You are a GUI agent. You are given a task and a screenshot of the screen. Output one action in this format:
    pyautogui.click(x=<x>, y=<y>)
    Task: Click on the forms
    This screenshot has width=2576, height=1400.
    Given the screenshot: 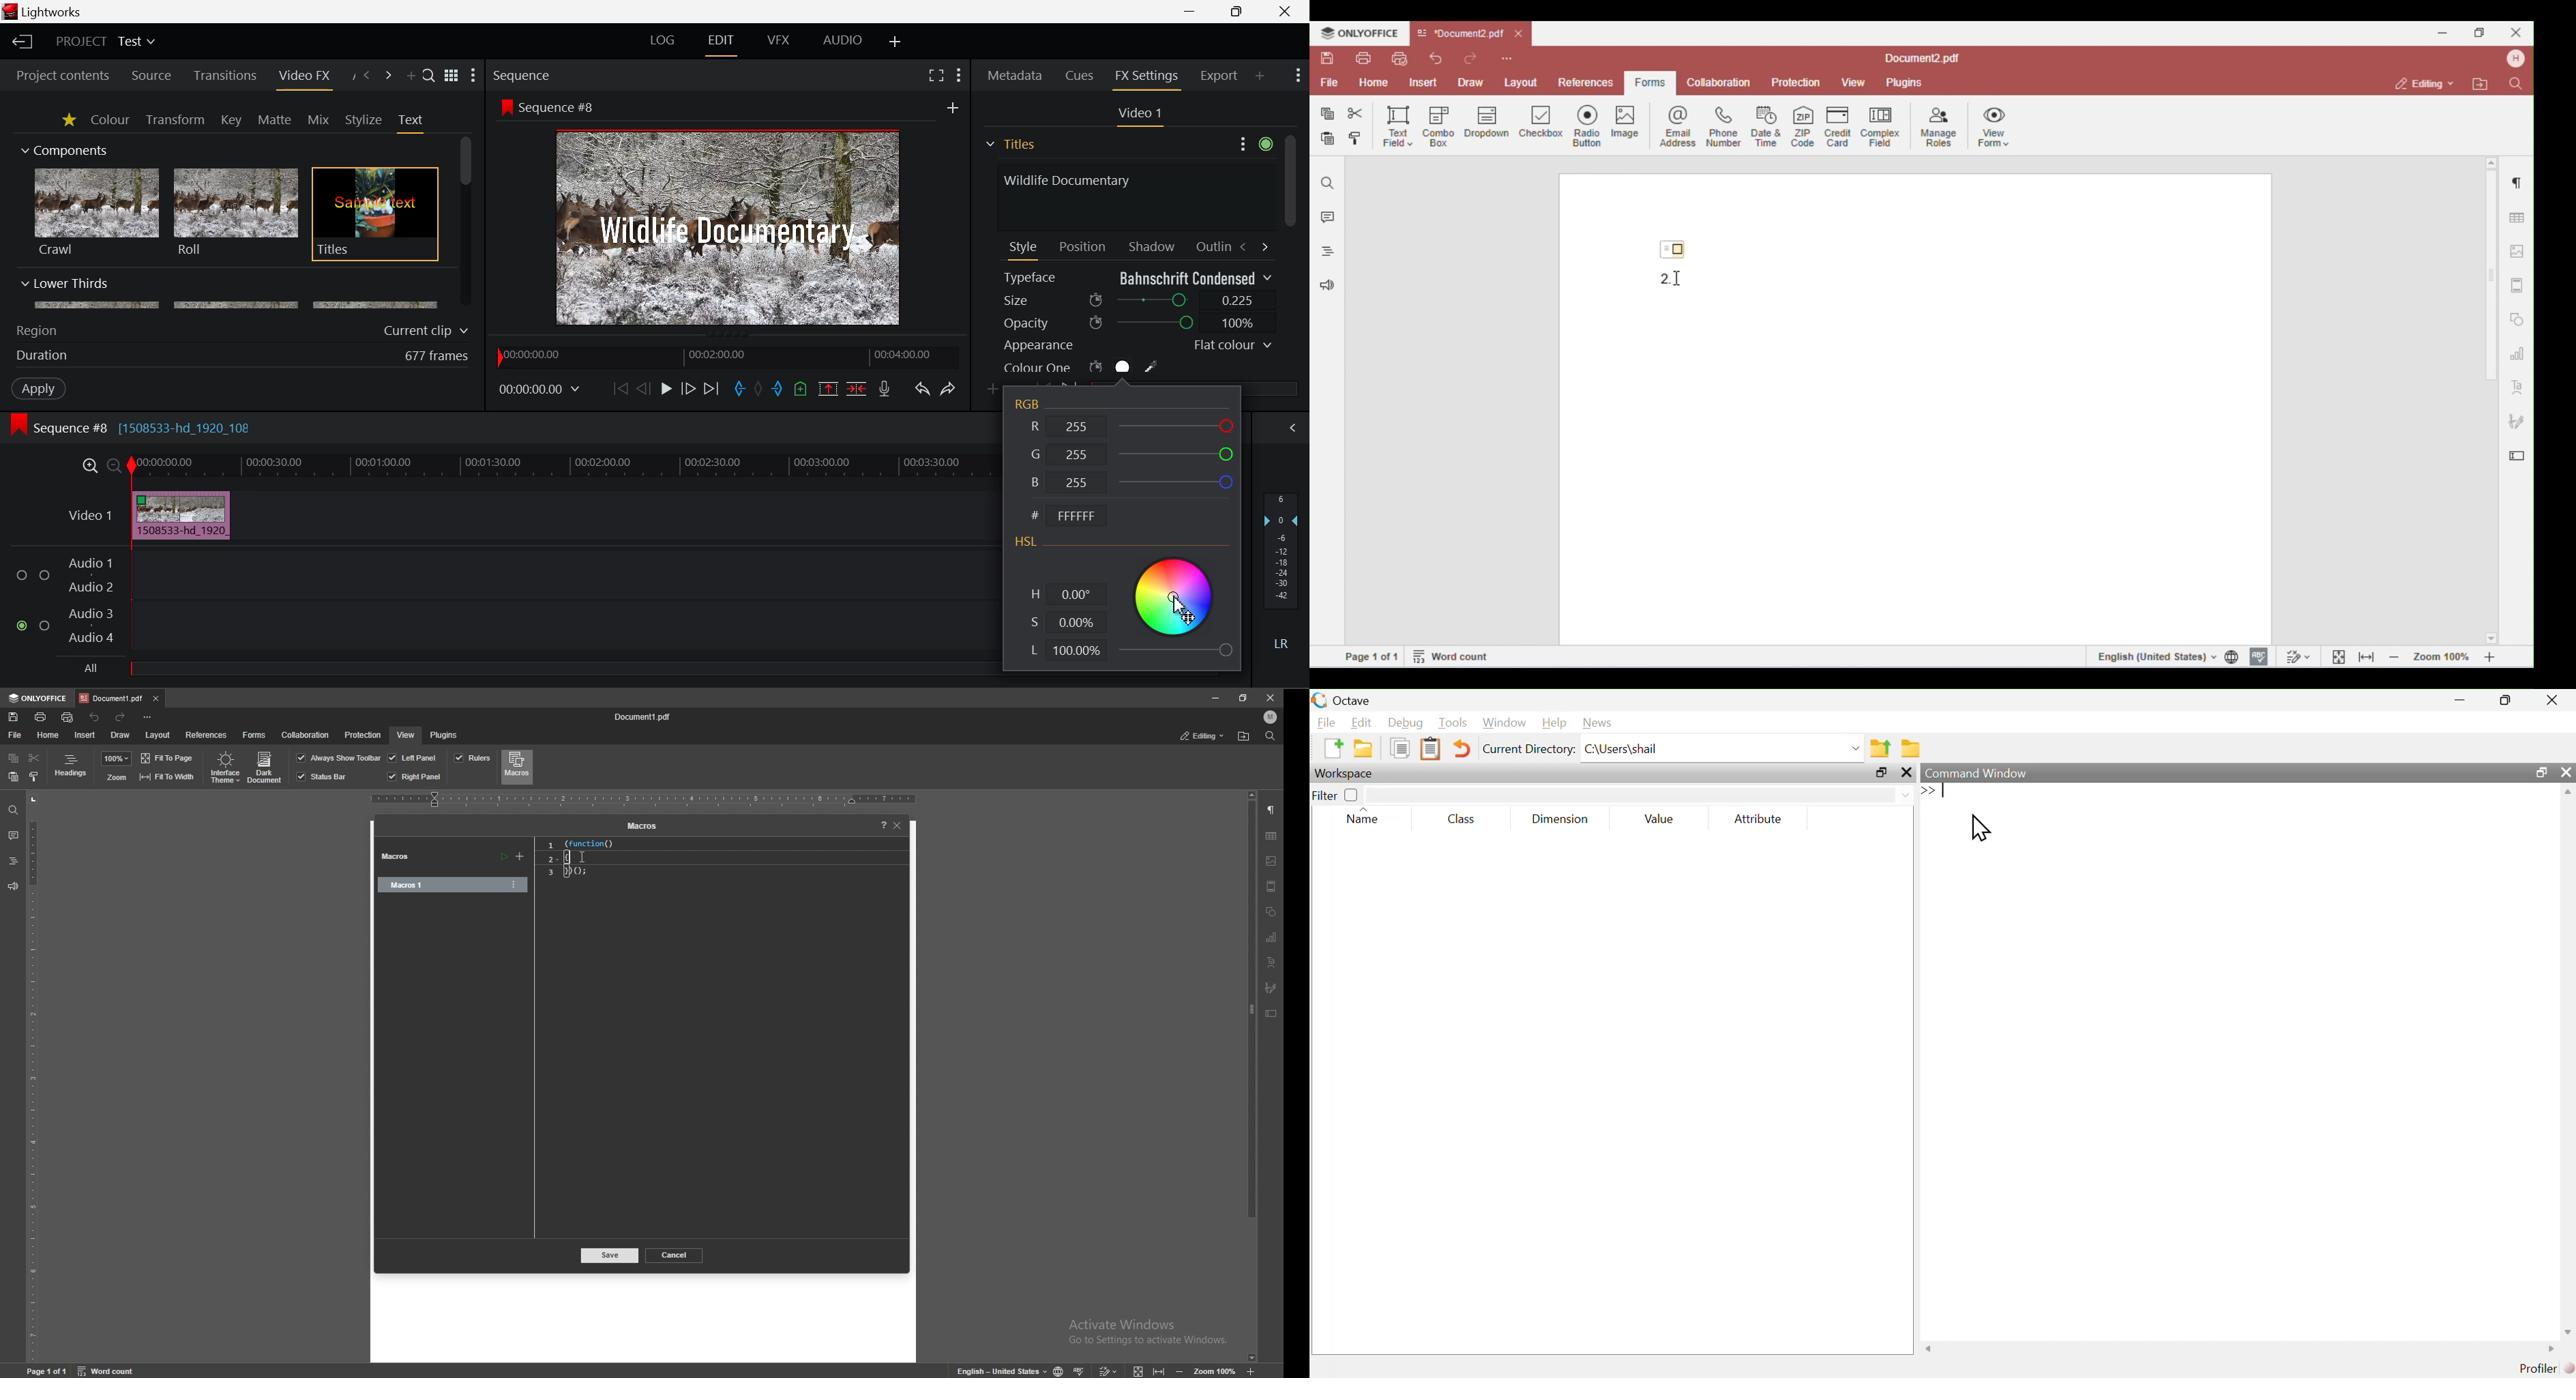 What is the action you would take?
    pyautogui.click(x=255, y=734)
    